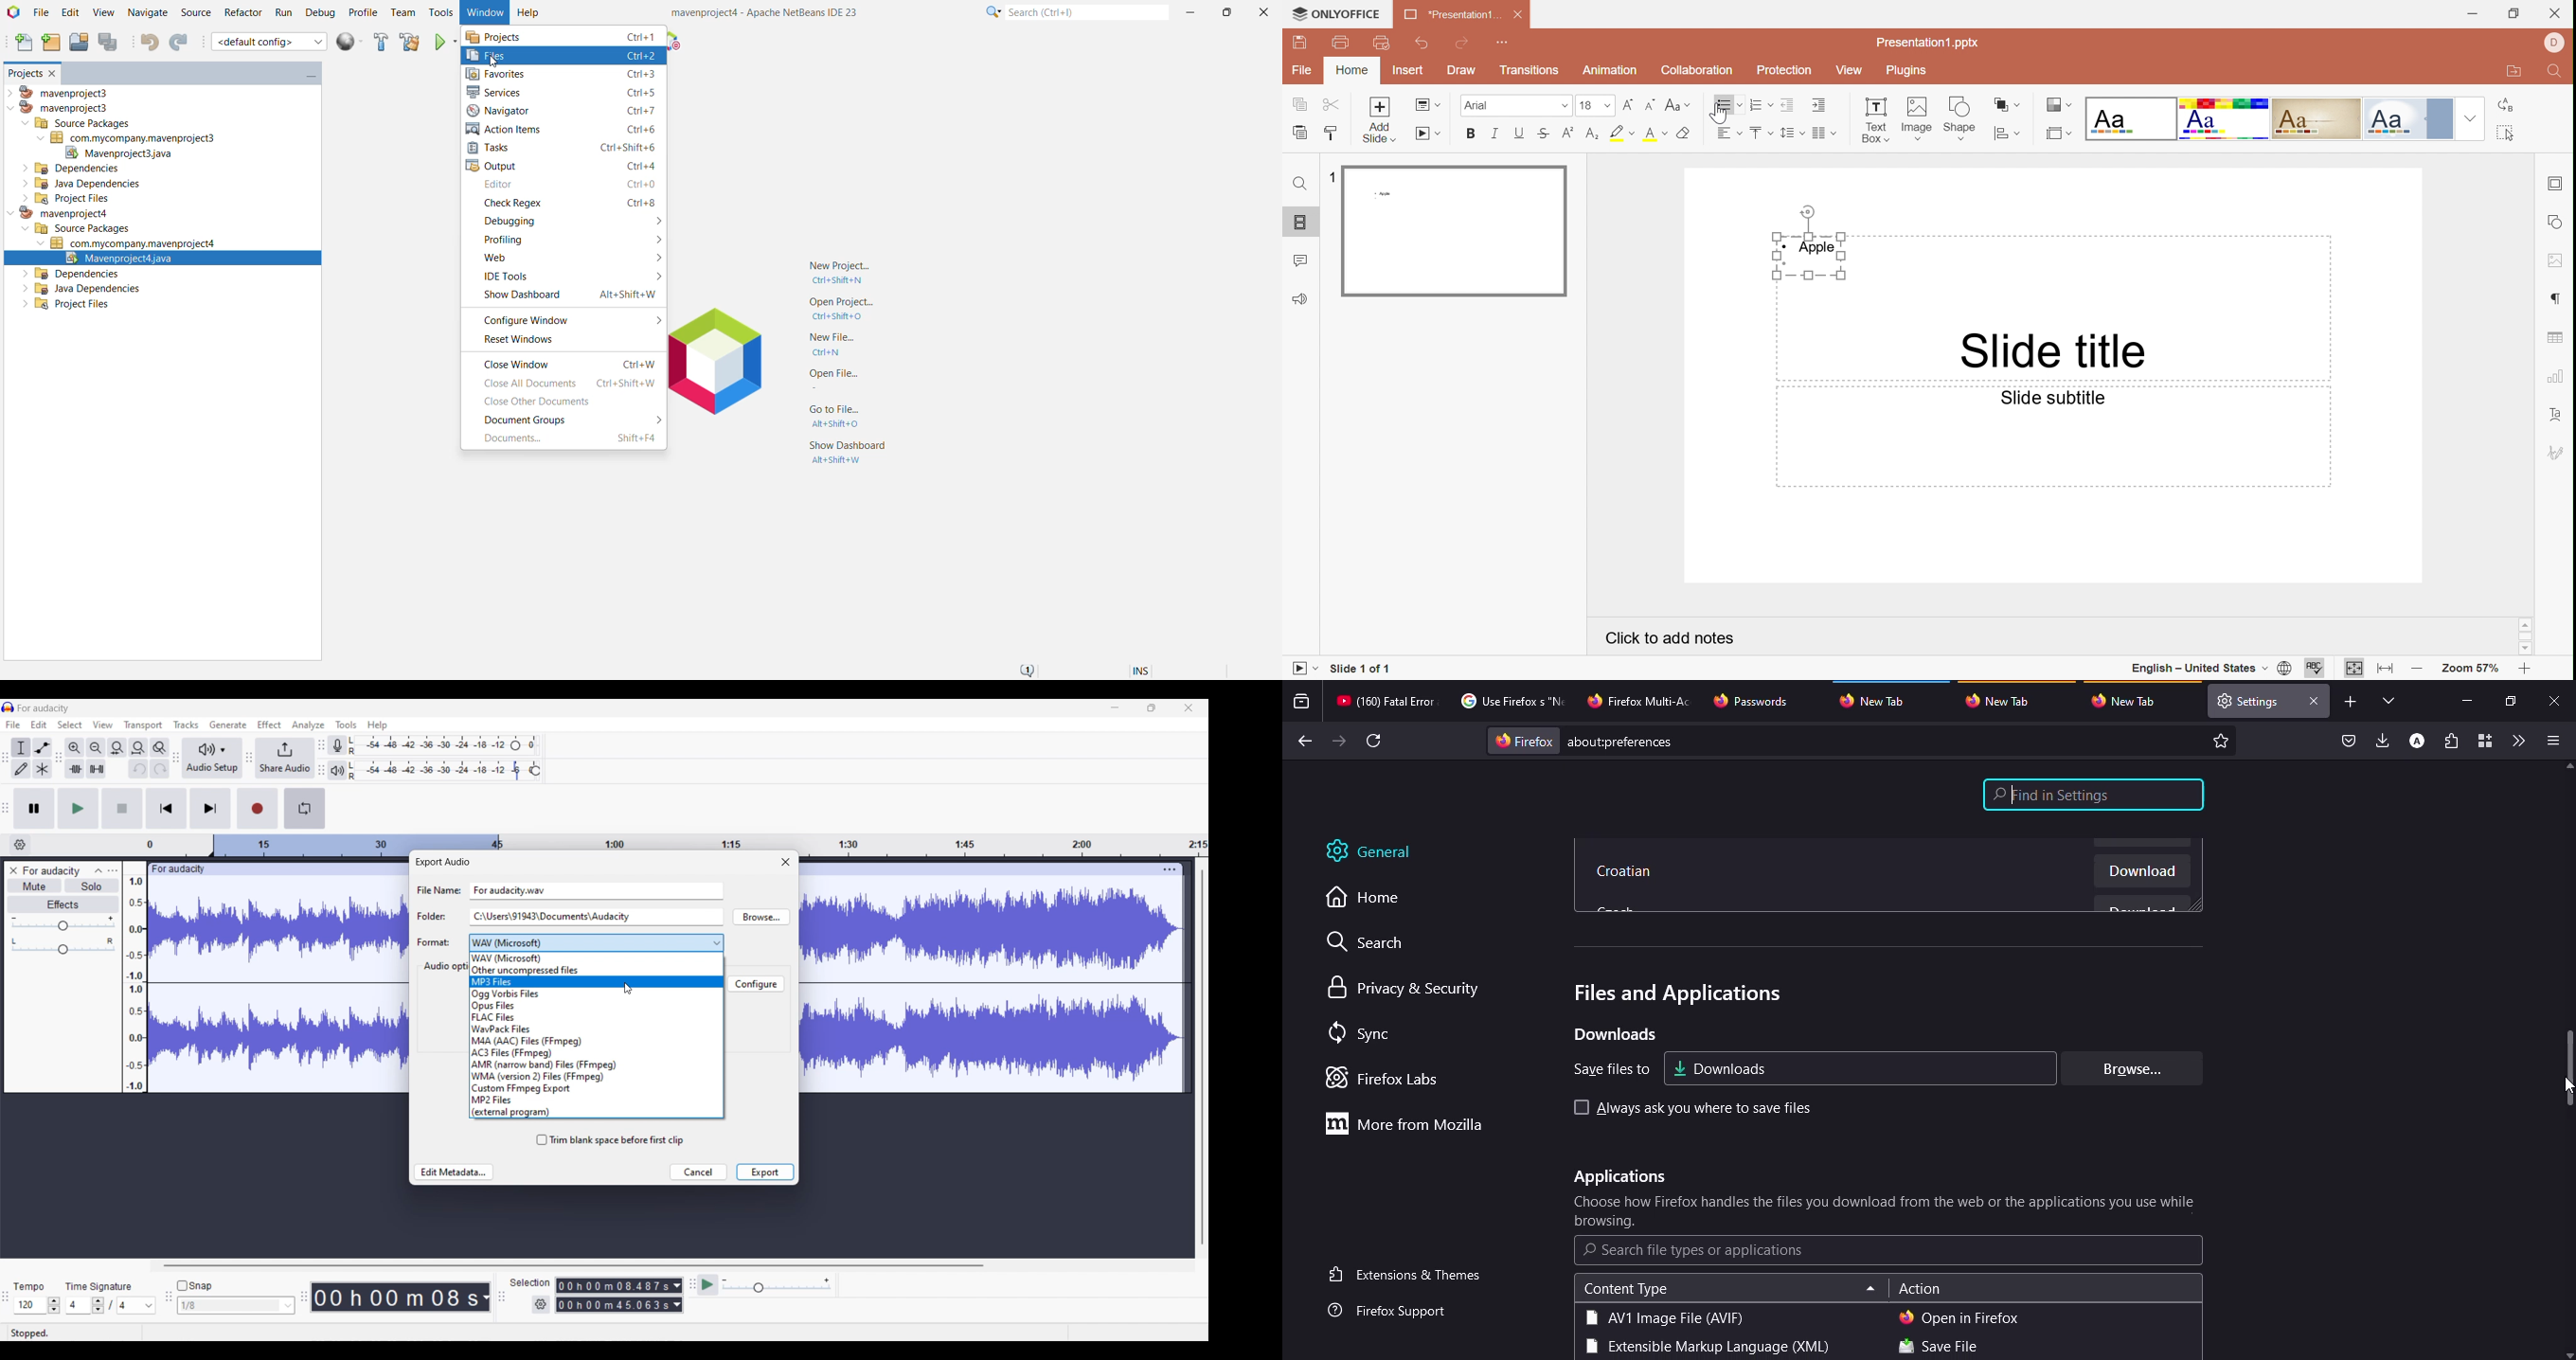 This screenshot has height=1372, width=2576. Describe the element at coordinates (139, 769) in the screenshot. I see `Undo` at that location.